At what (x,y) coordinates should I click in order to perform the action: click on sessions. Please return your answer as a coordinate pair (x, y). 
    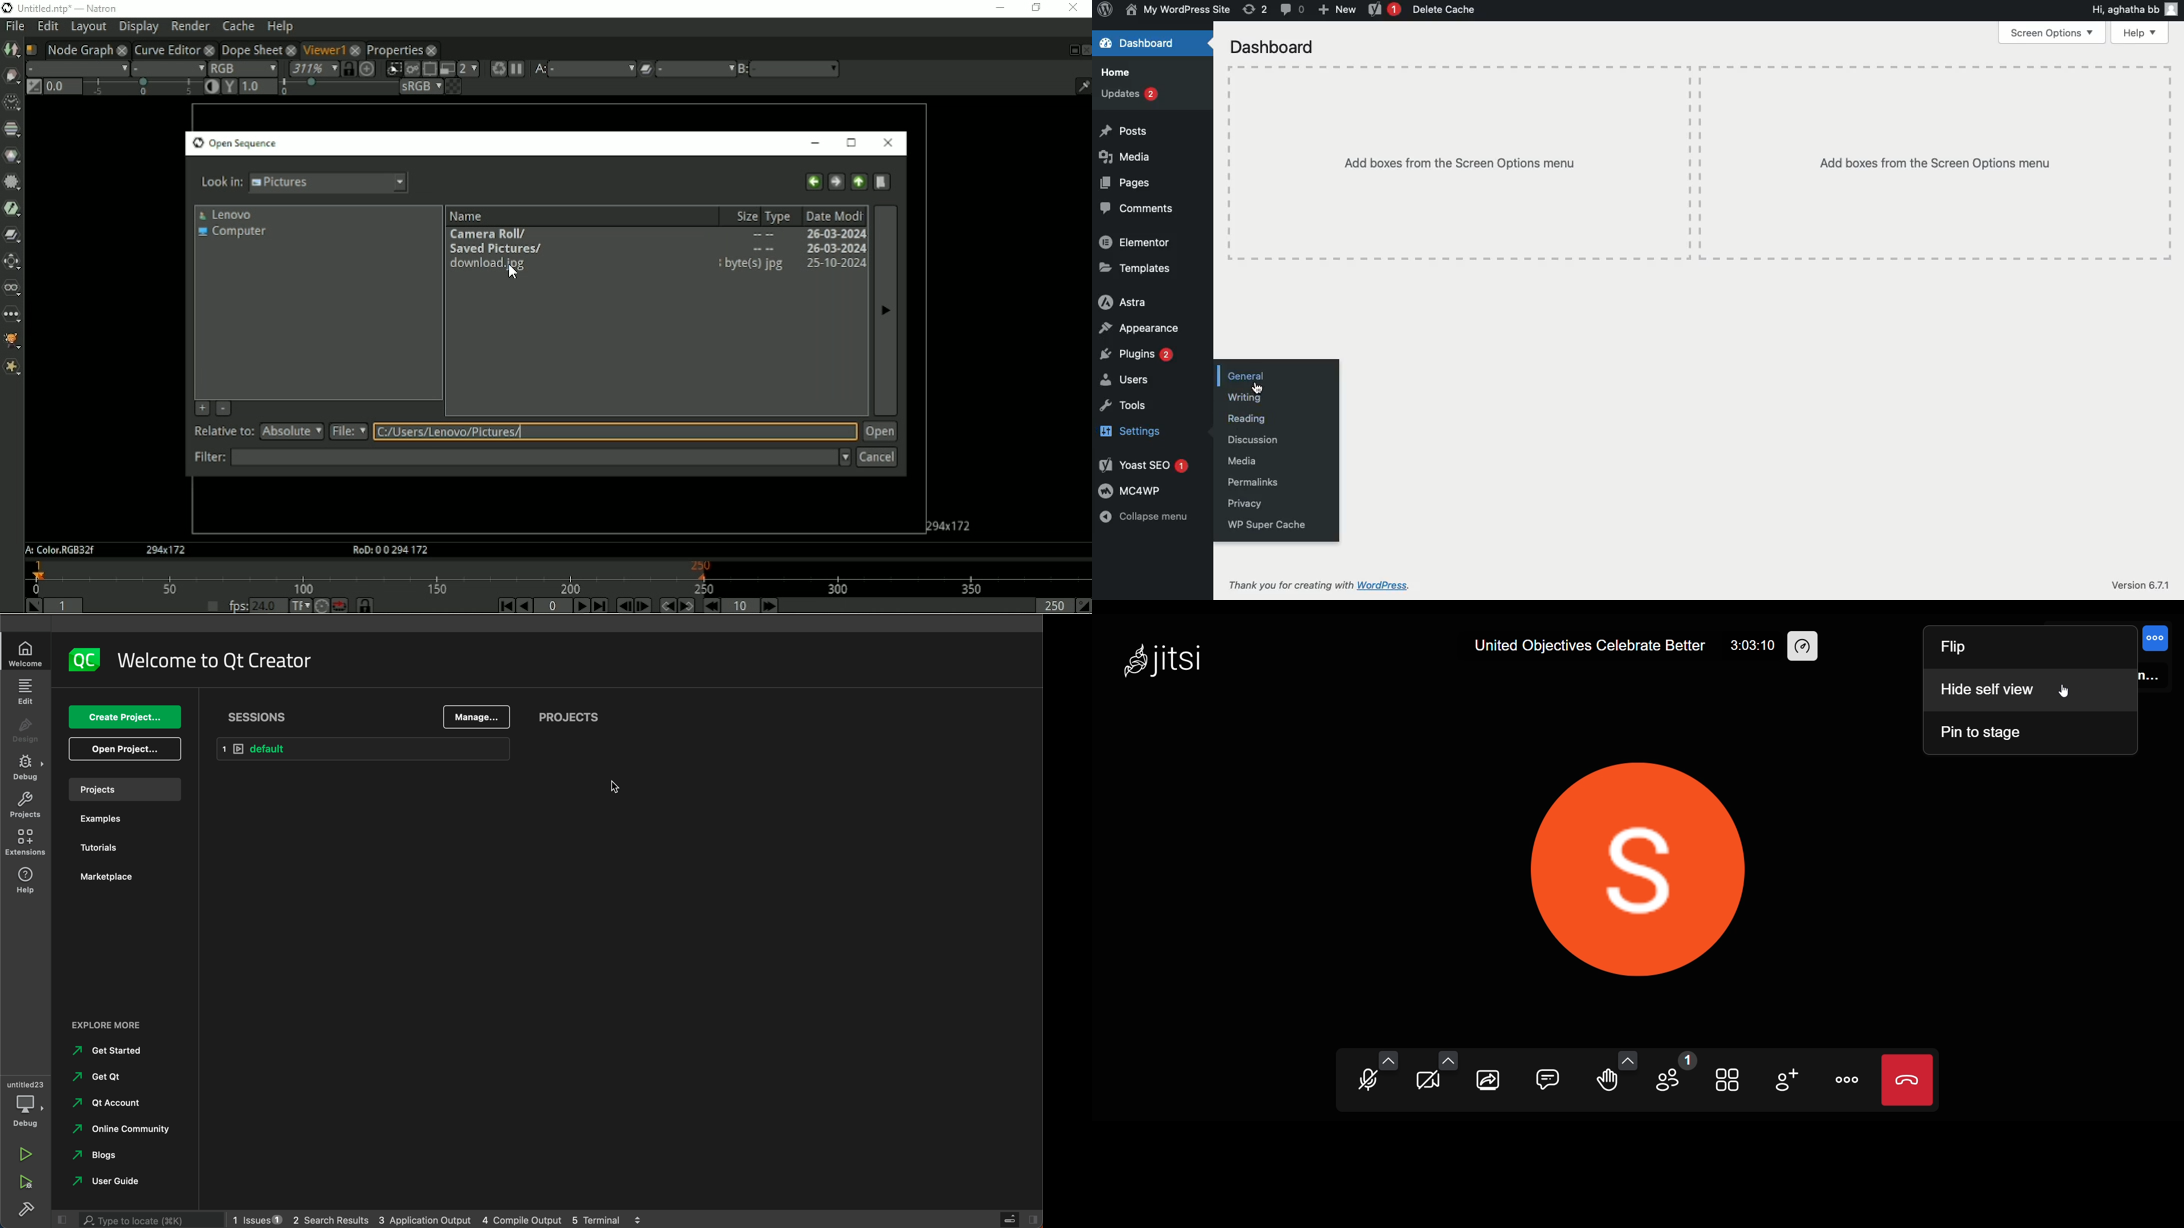
    Looking at the image, I should click on (266, 715).